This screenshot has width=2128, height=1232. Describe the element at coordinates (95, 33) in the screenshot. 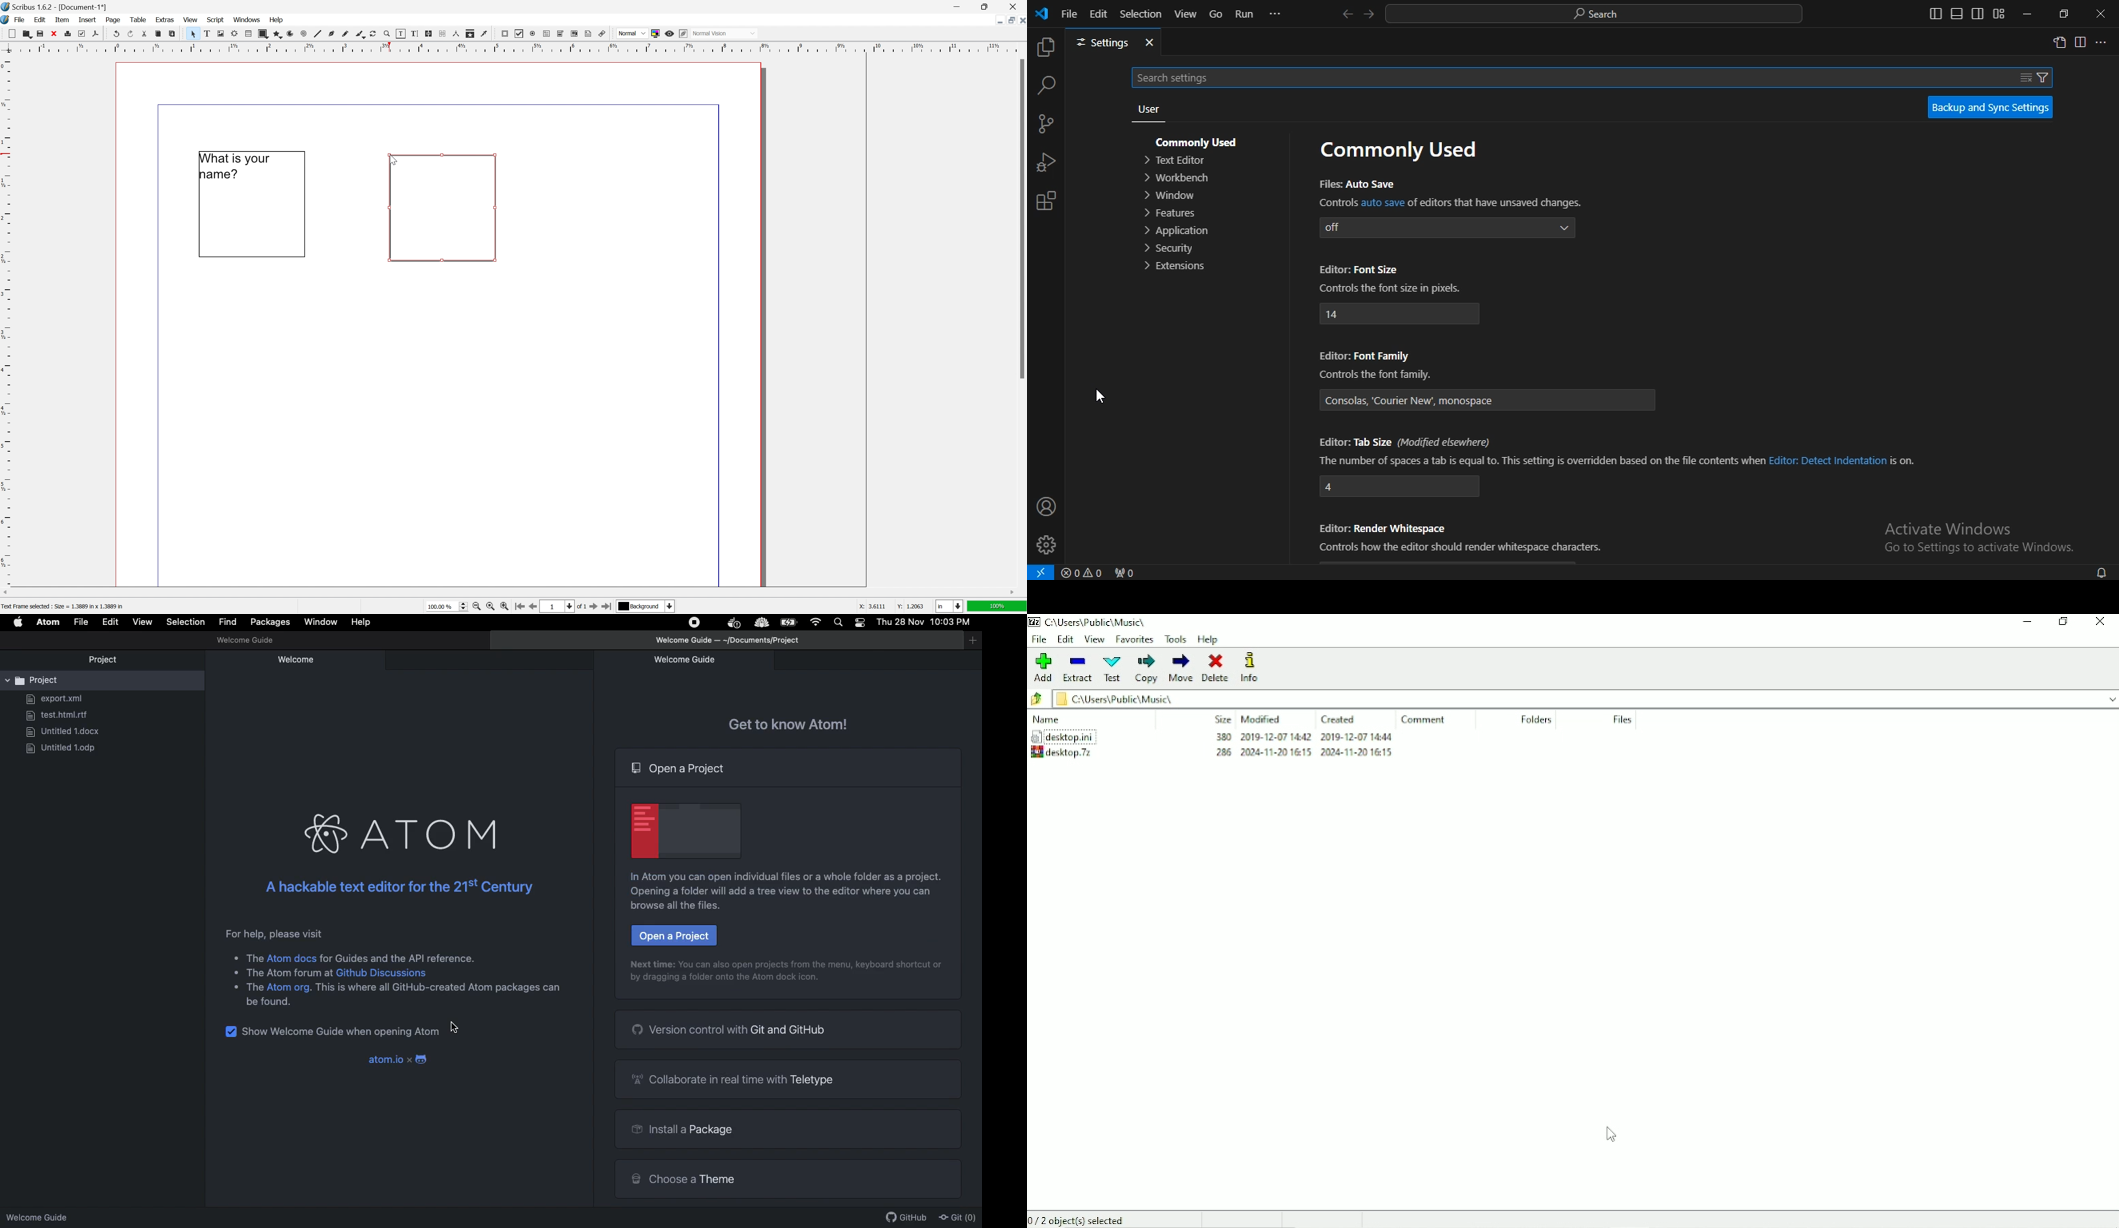

I see `save as pdf` at that location.